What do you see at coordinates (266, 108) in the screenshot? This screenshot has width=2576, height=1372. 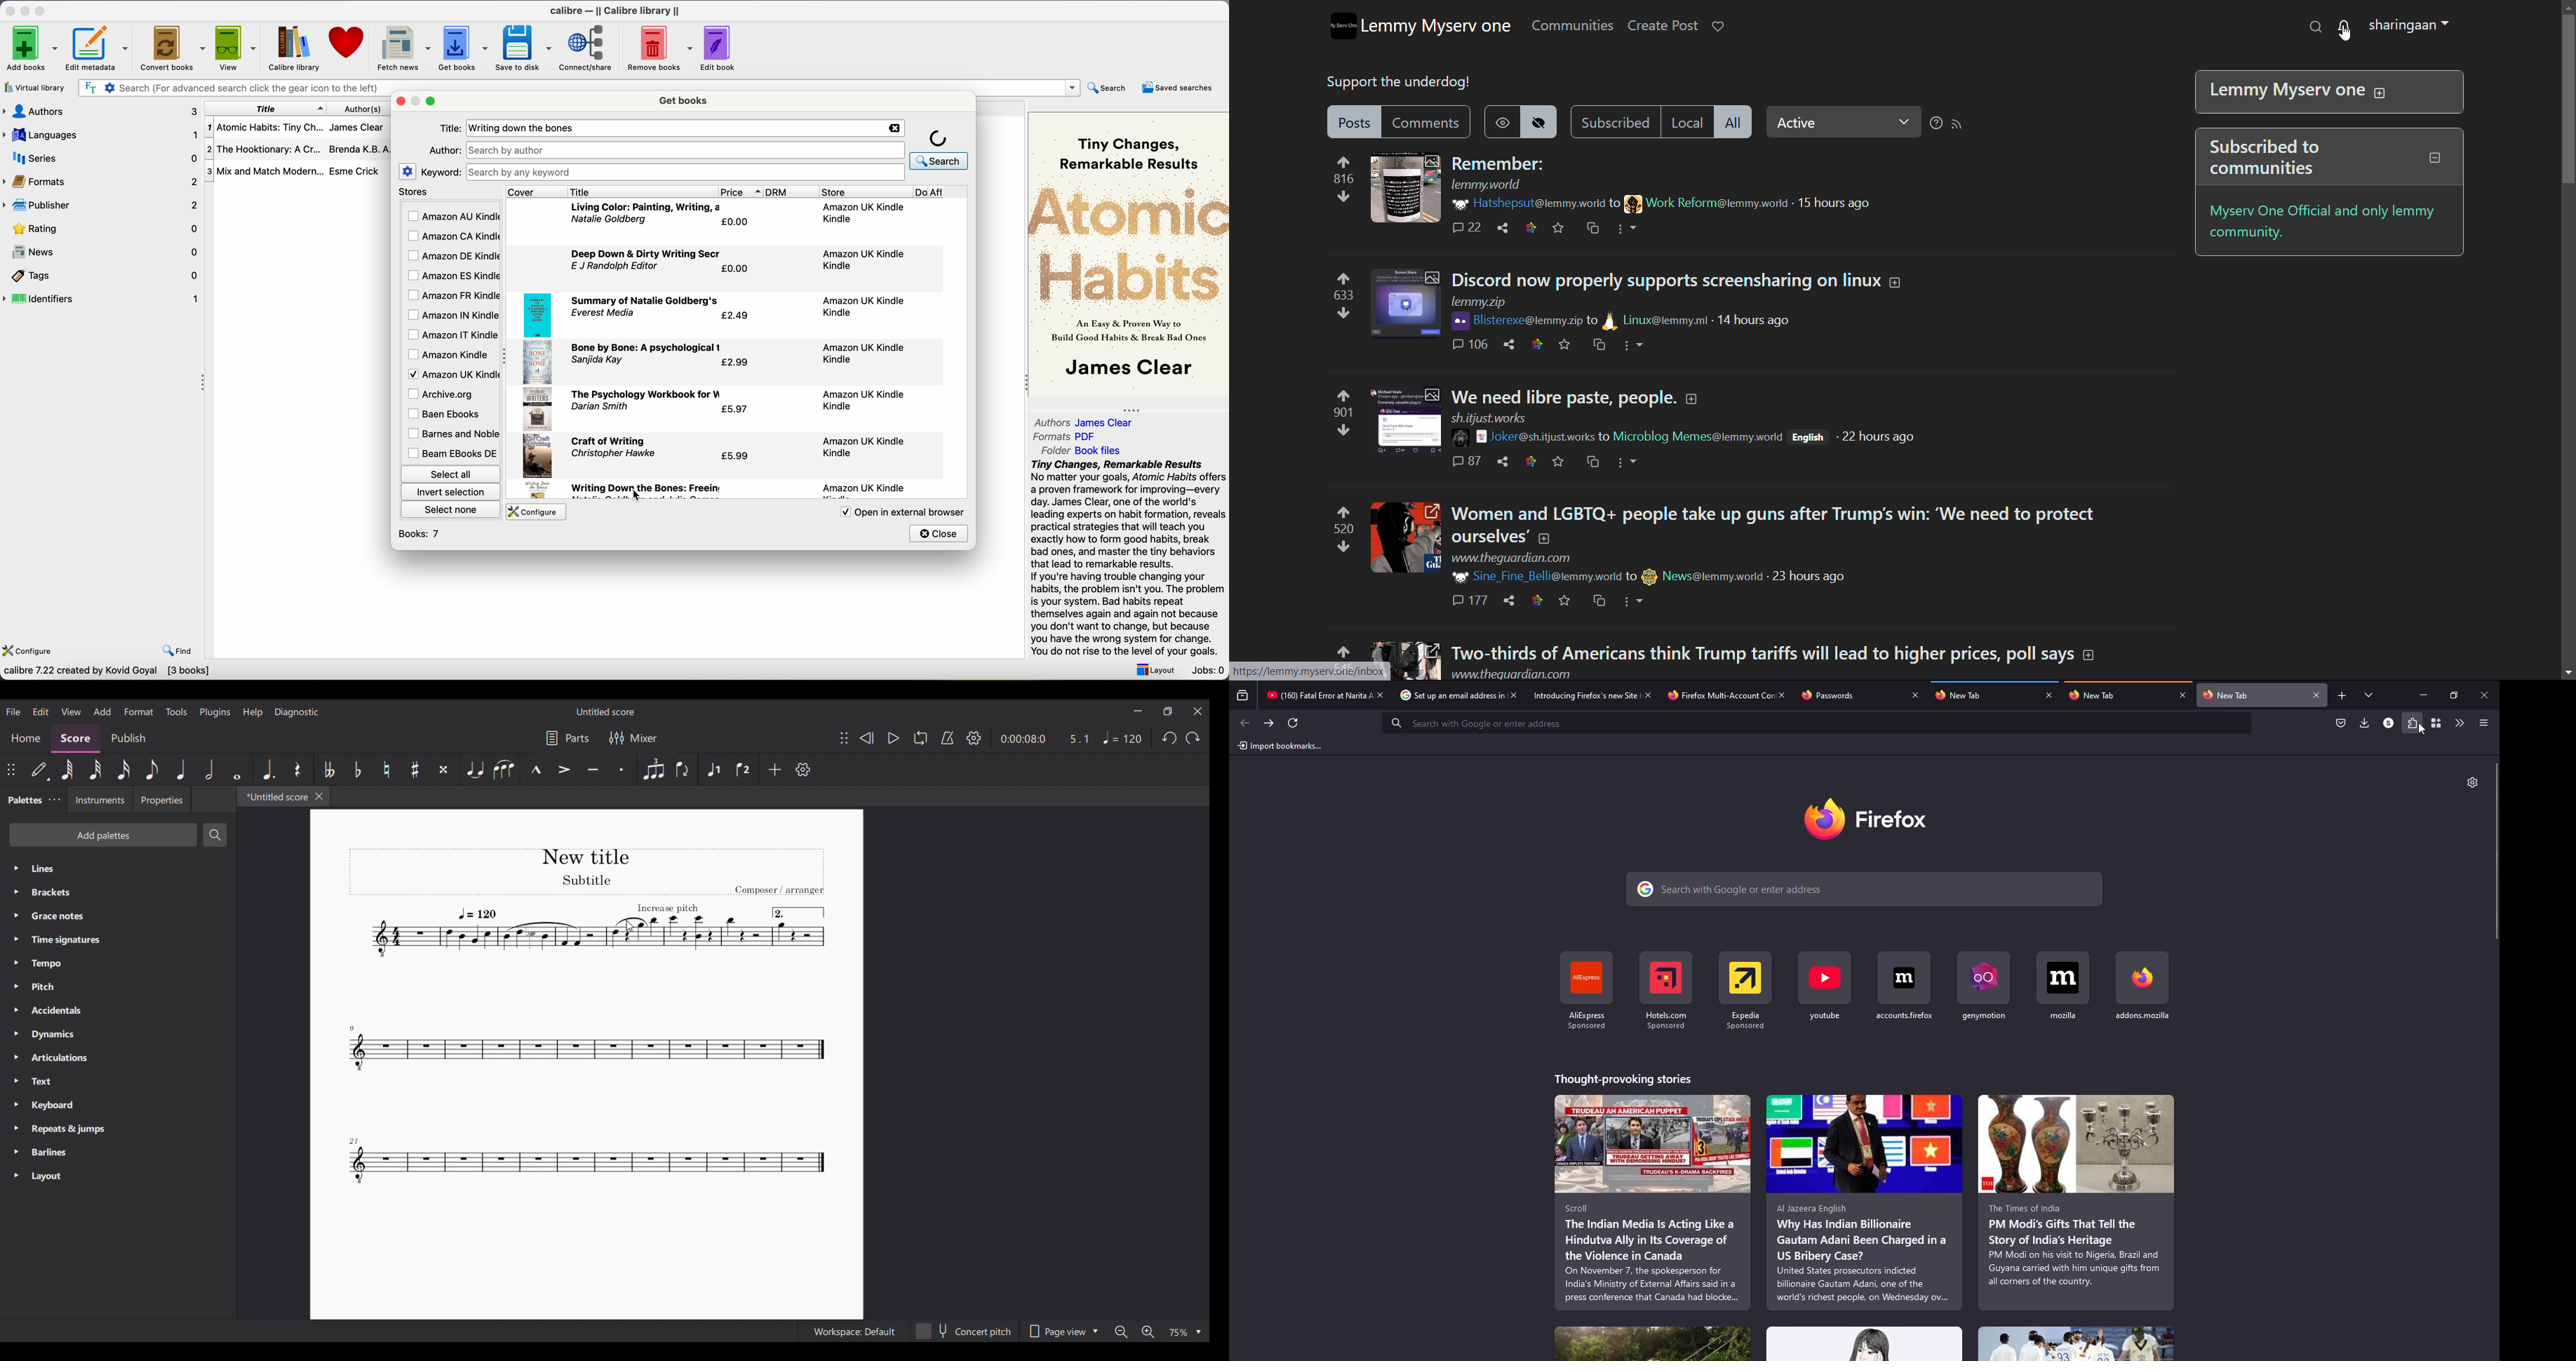 I see `title` at bounding box center [266, 108].